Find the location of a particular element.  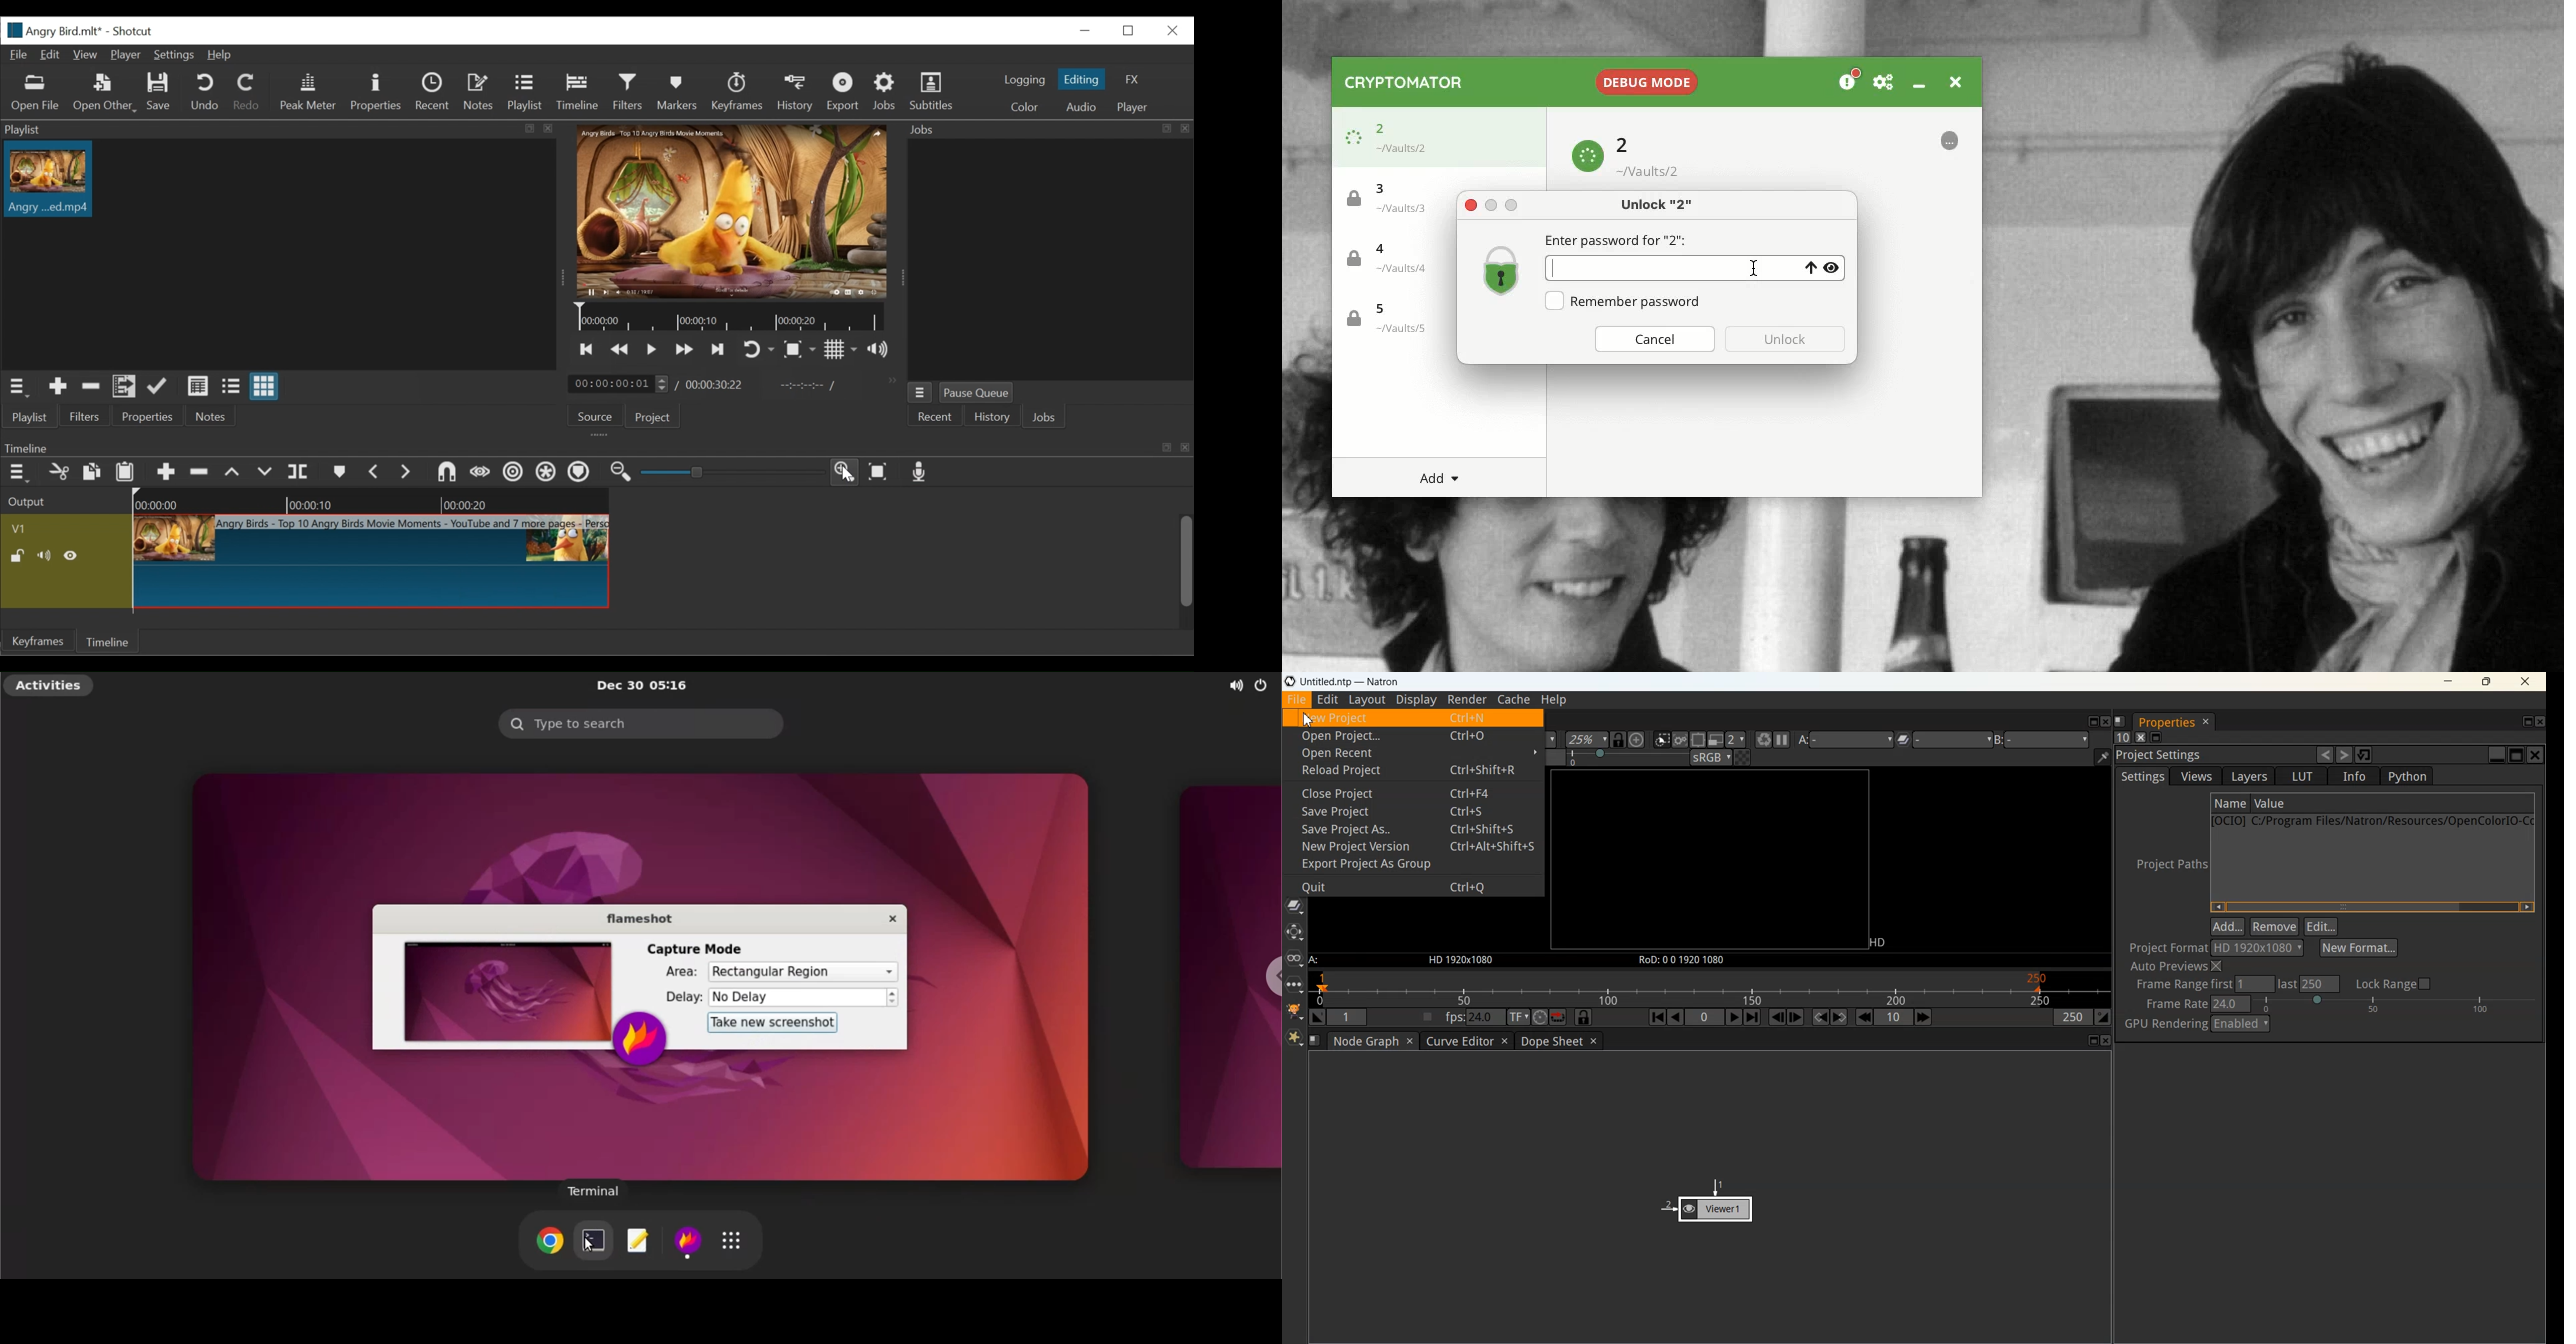

Timeline is located at coordinates (736, 318).